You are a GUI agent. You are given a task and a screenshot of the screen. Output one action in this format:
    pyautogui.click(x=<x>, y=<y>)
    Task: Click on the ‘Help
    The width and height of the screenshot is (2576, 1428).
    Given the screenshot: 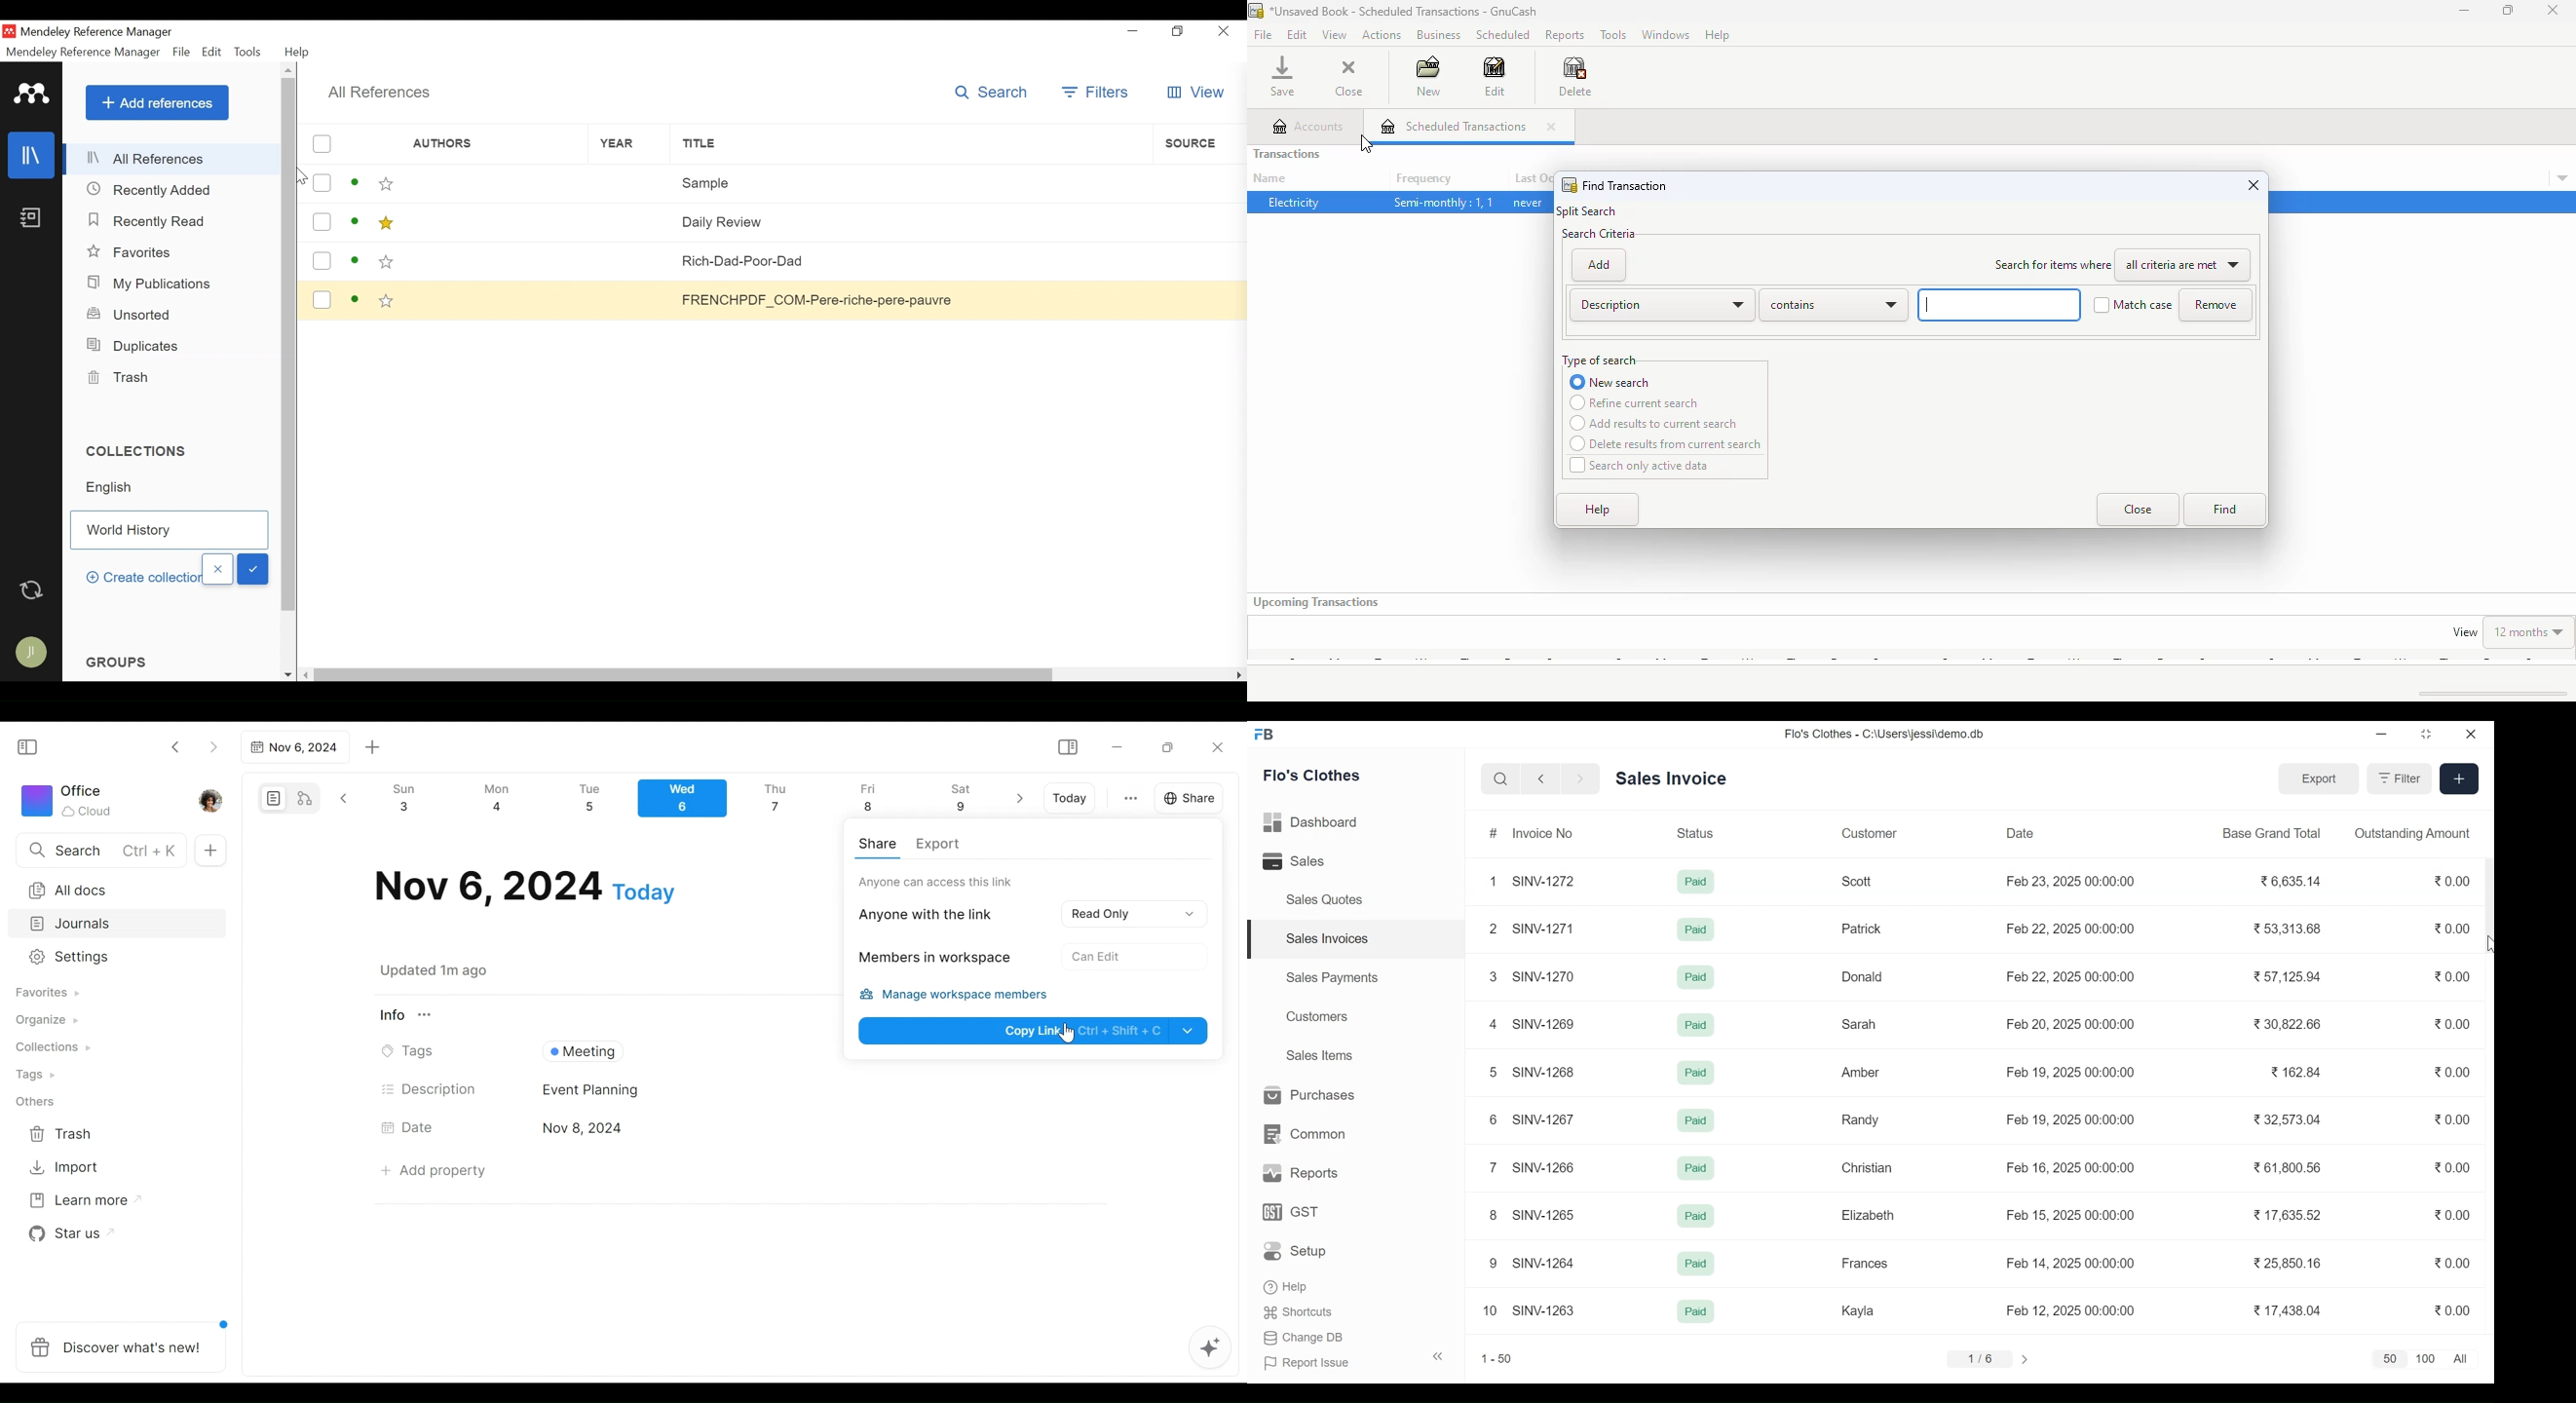 What is the action you would take?
    pyautogui.click(x=1288, y=1287)
    